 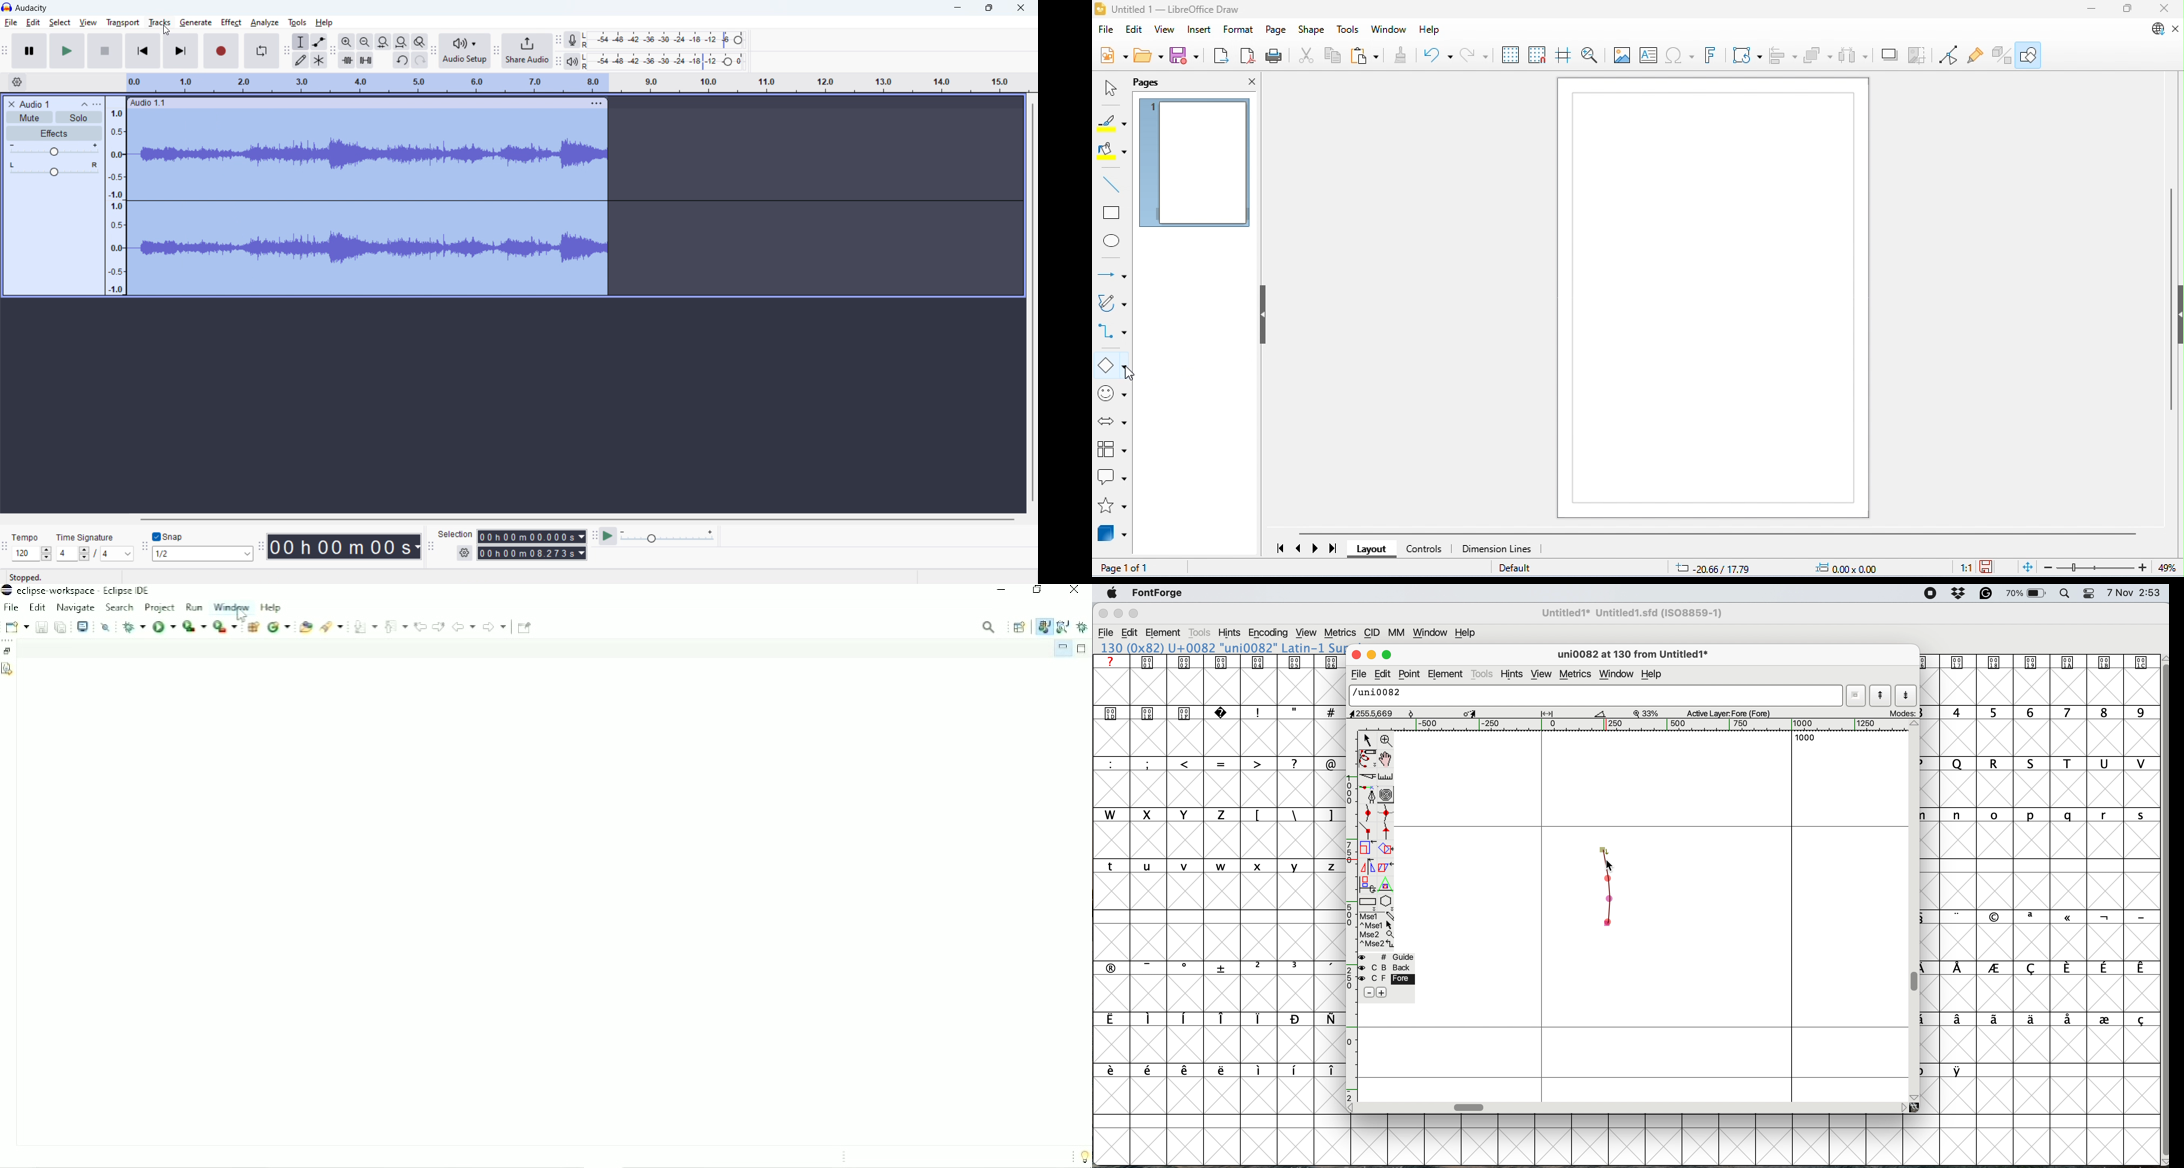 What do you see at coordinates (1638, 655) in the screenshot?
I see `glyph details` at bounding box center [1638, 655].